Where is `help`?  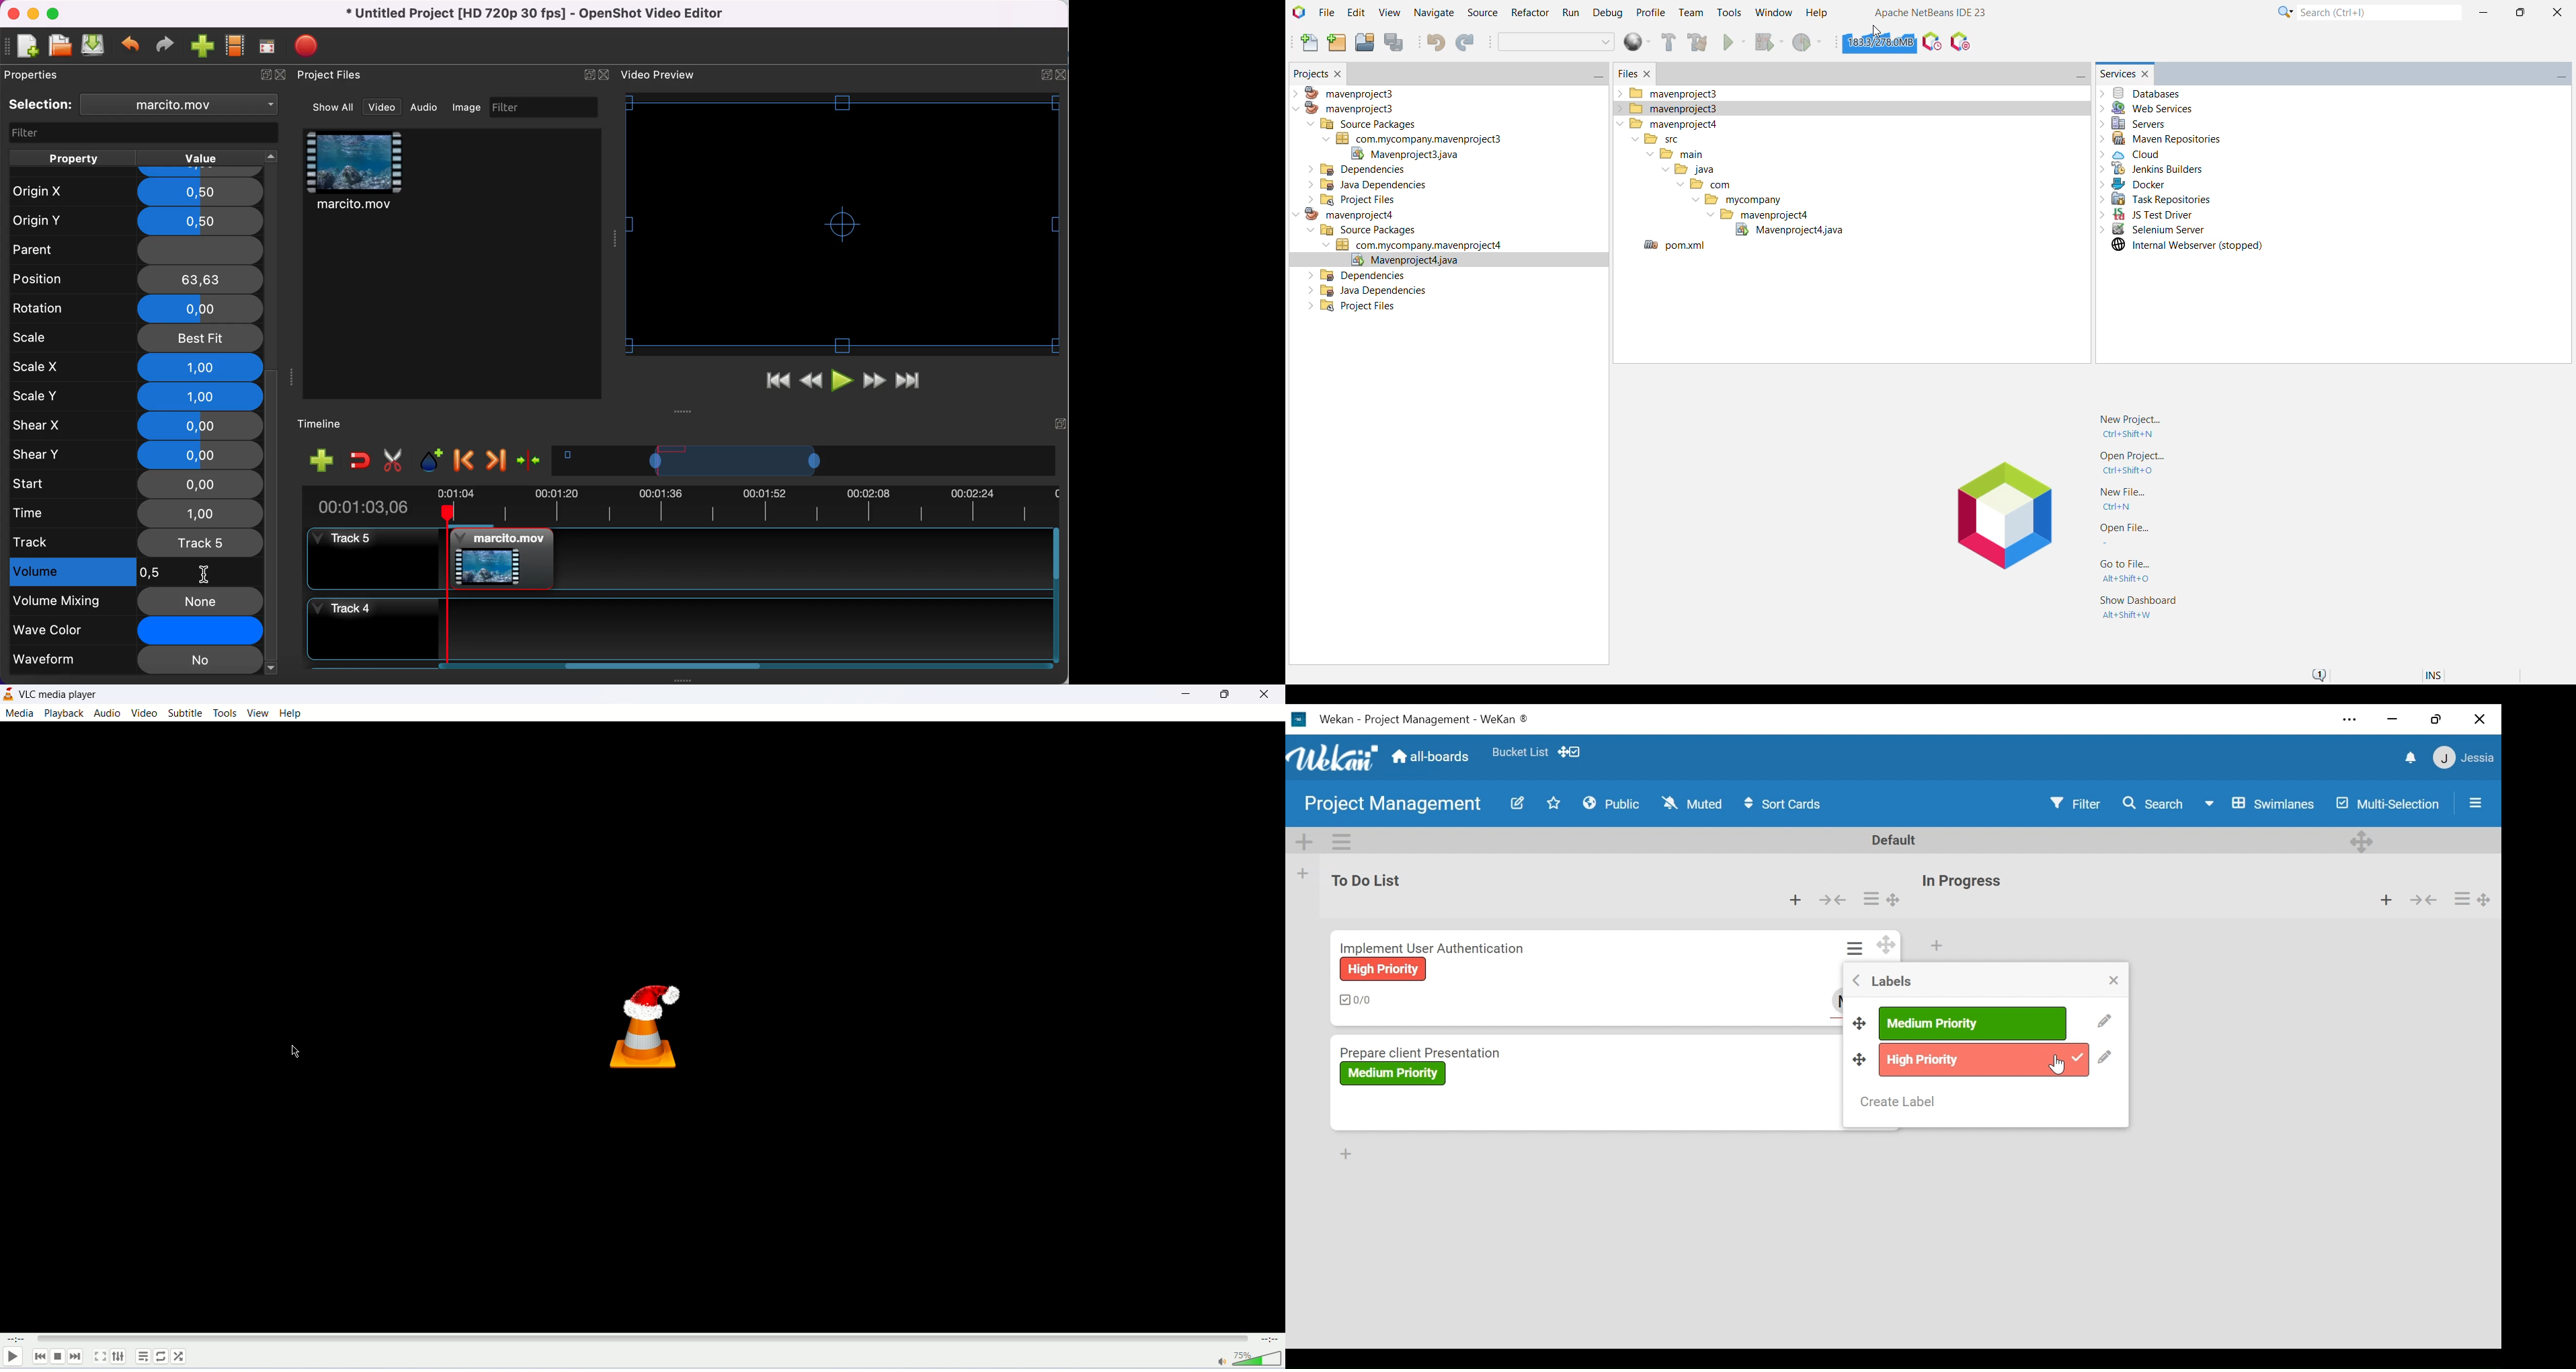 help is located at coordinates (292, 713).